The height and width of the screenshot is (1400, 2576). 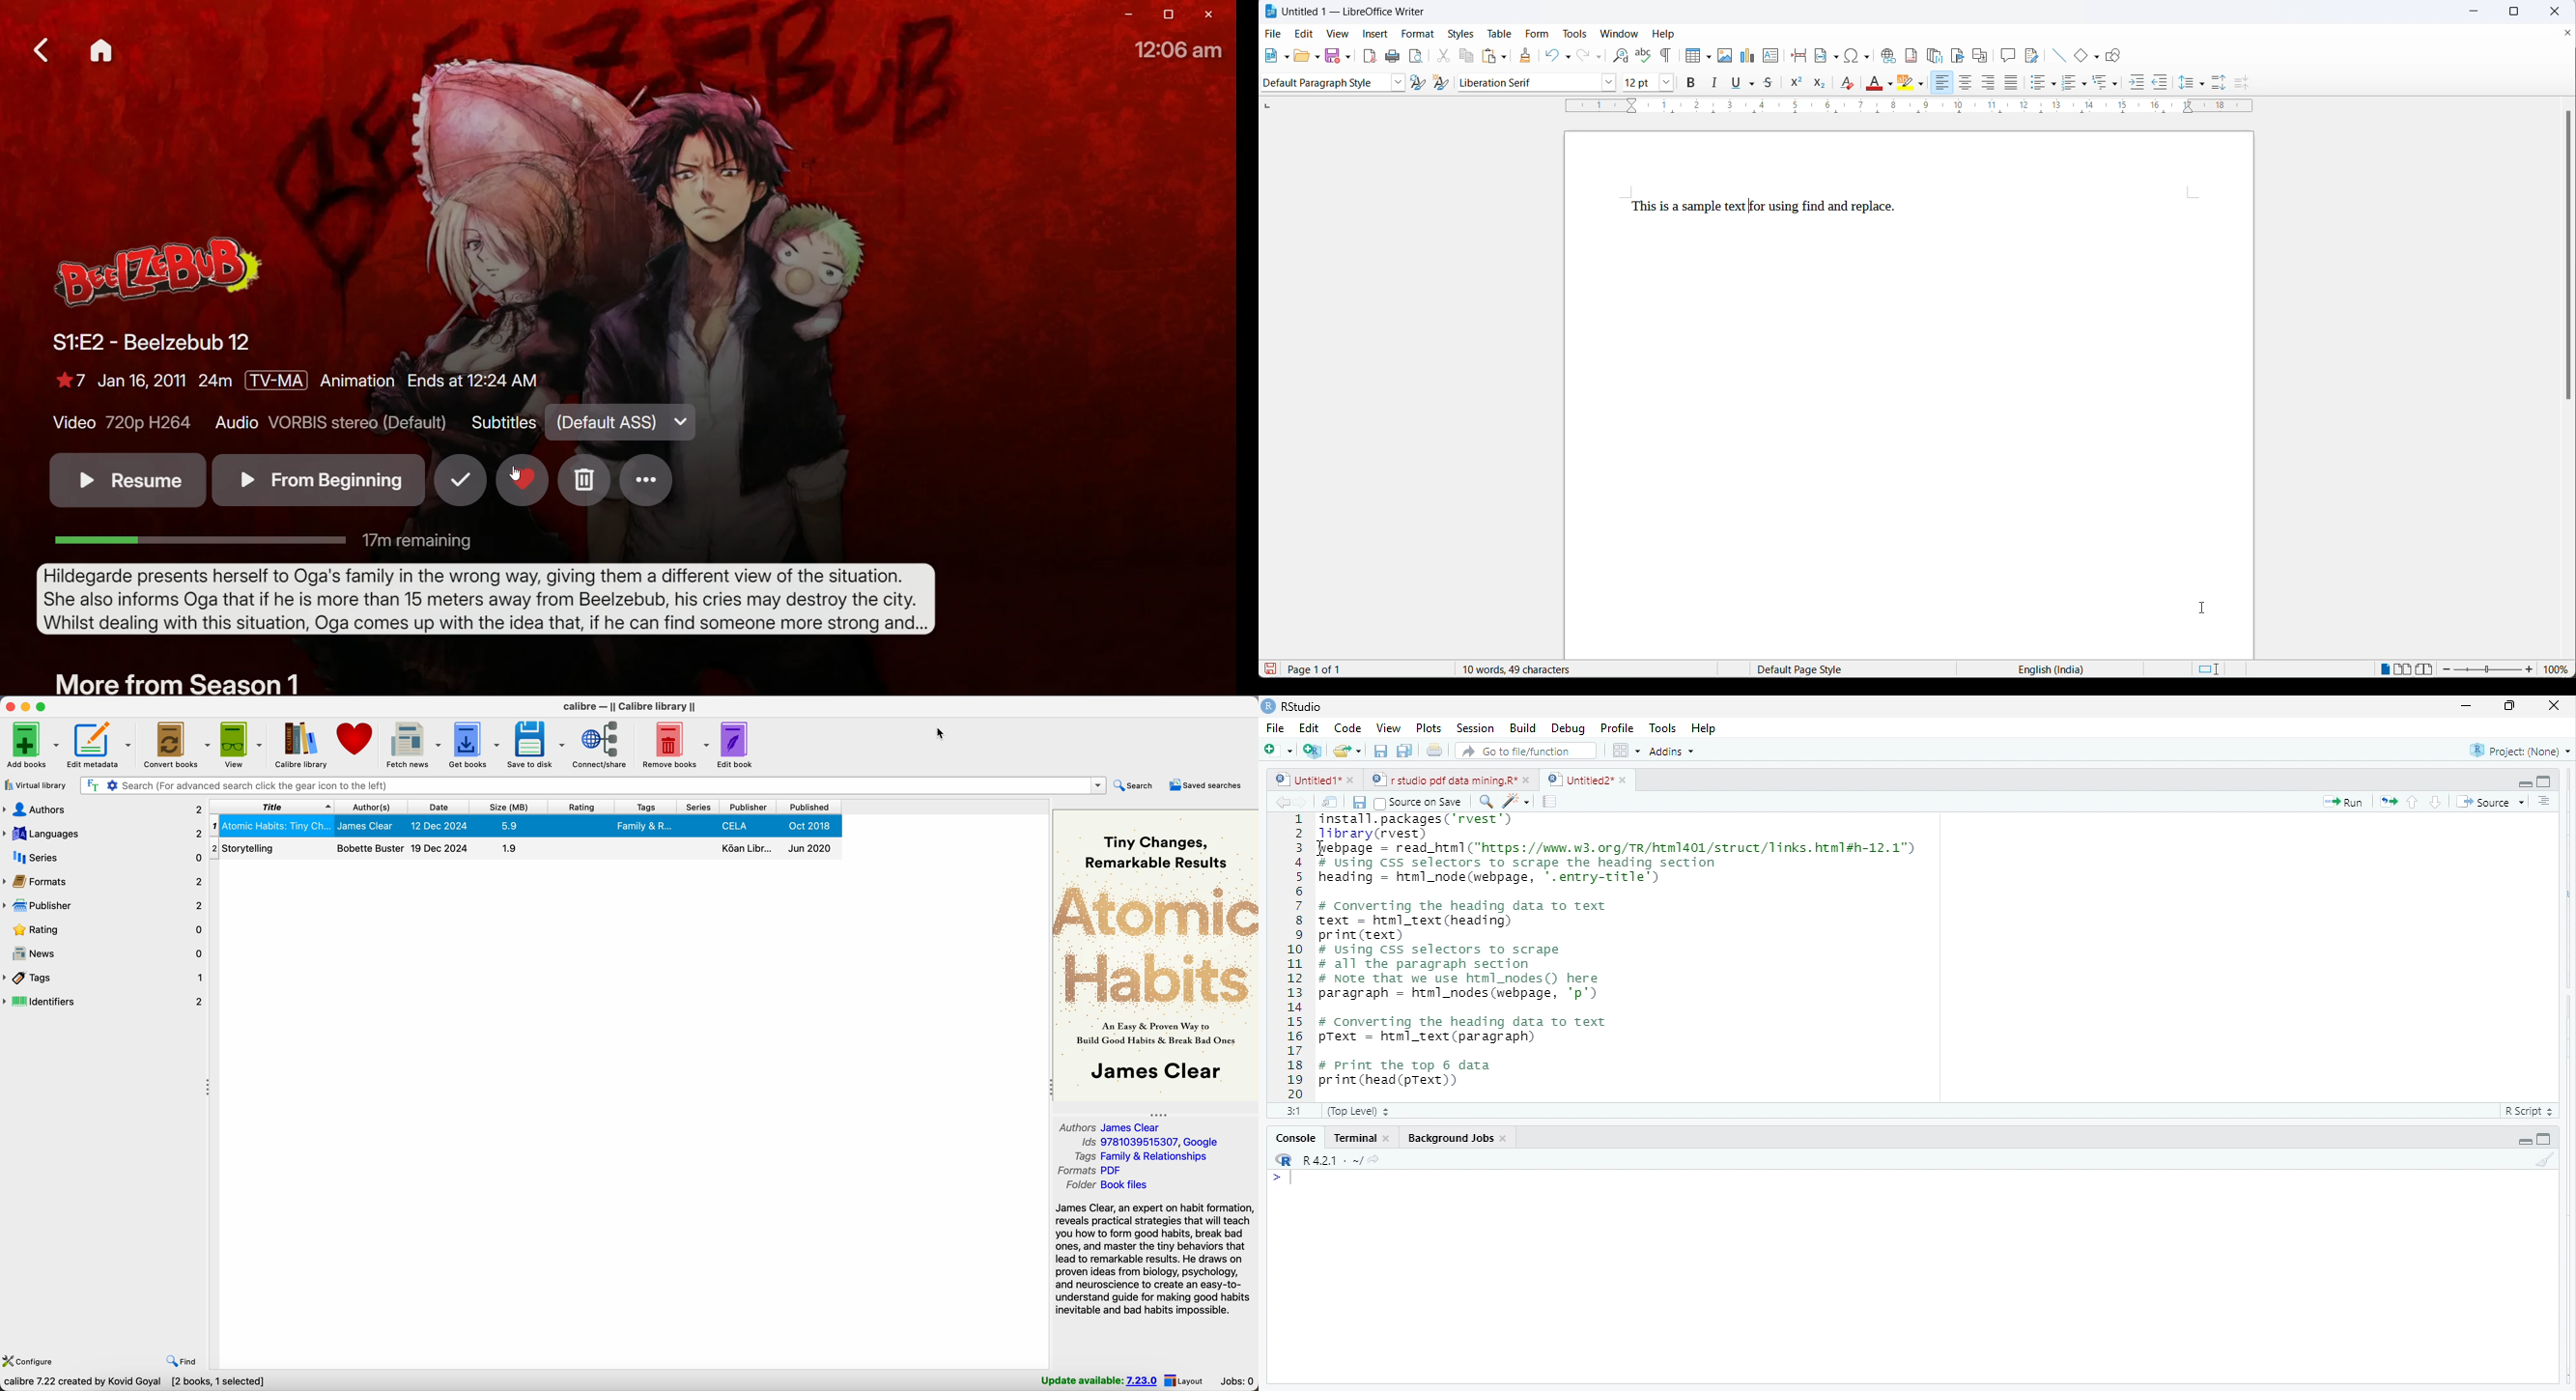 I want to click on insert table, so click(x=1698, y=51).